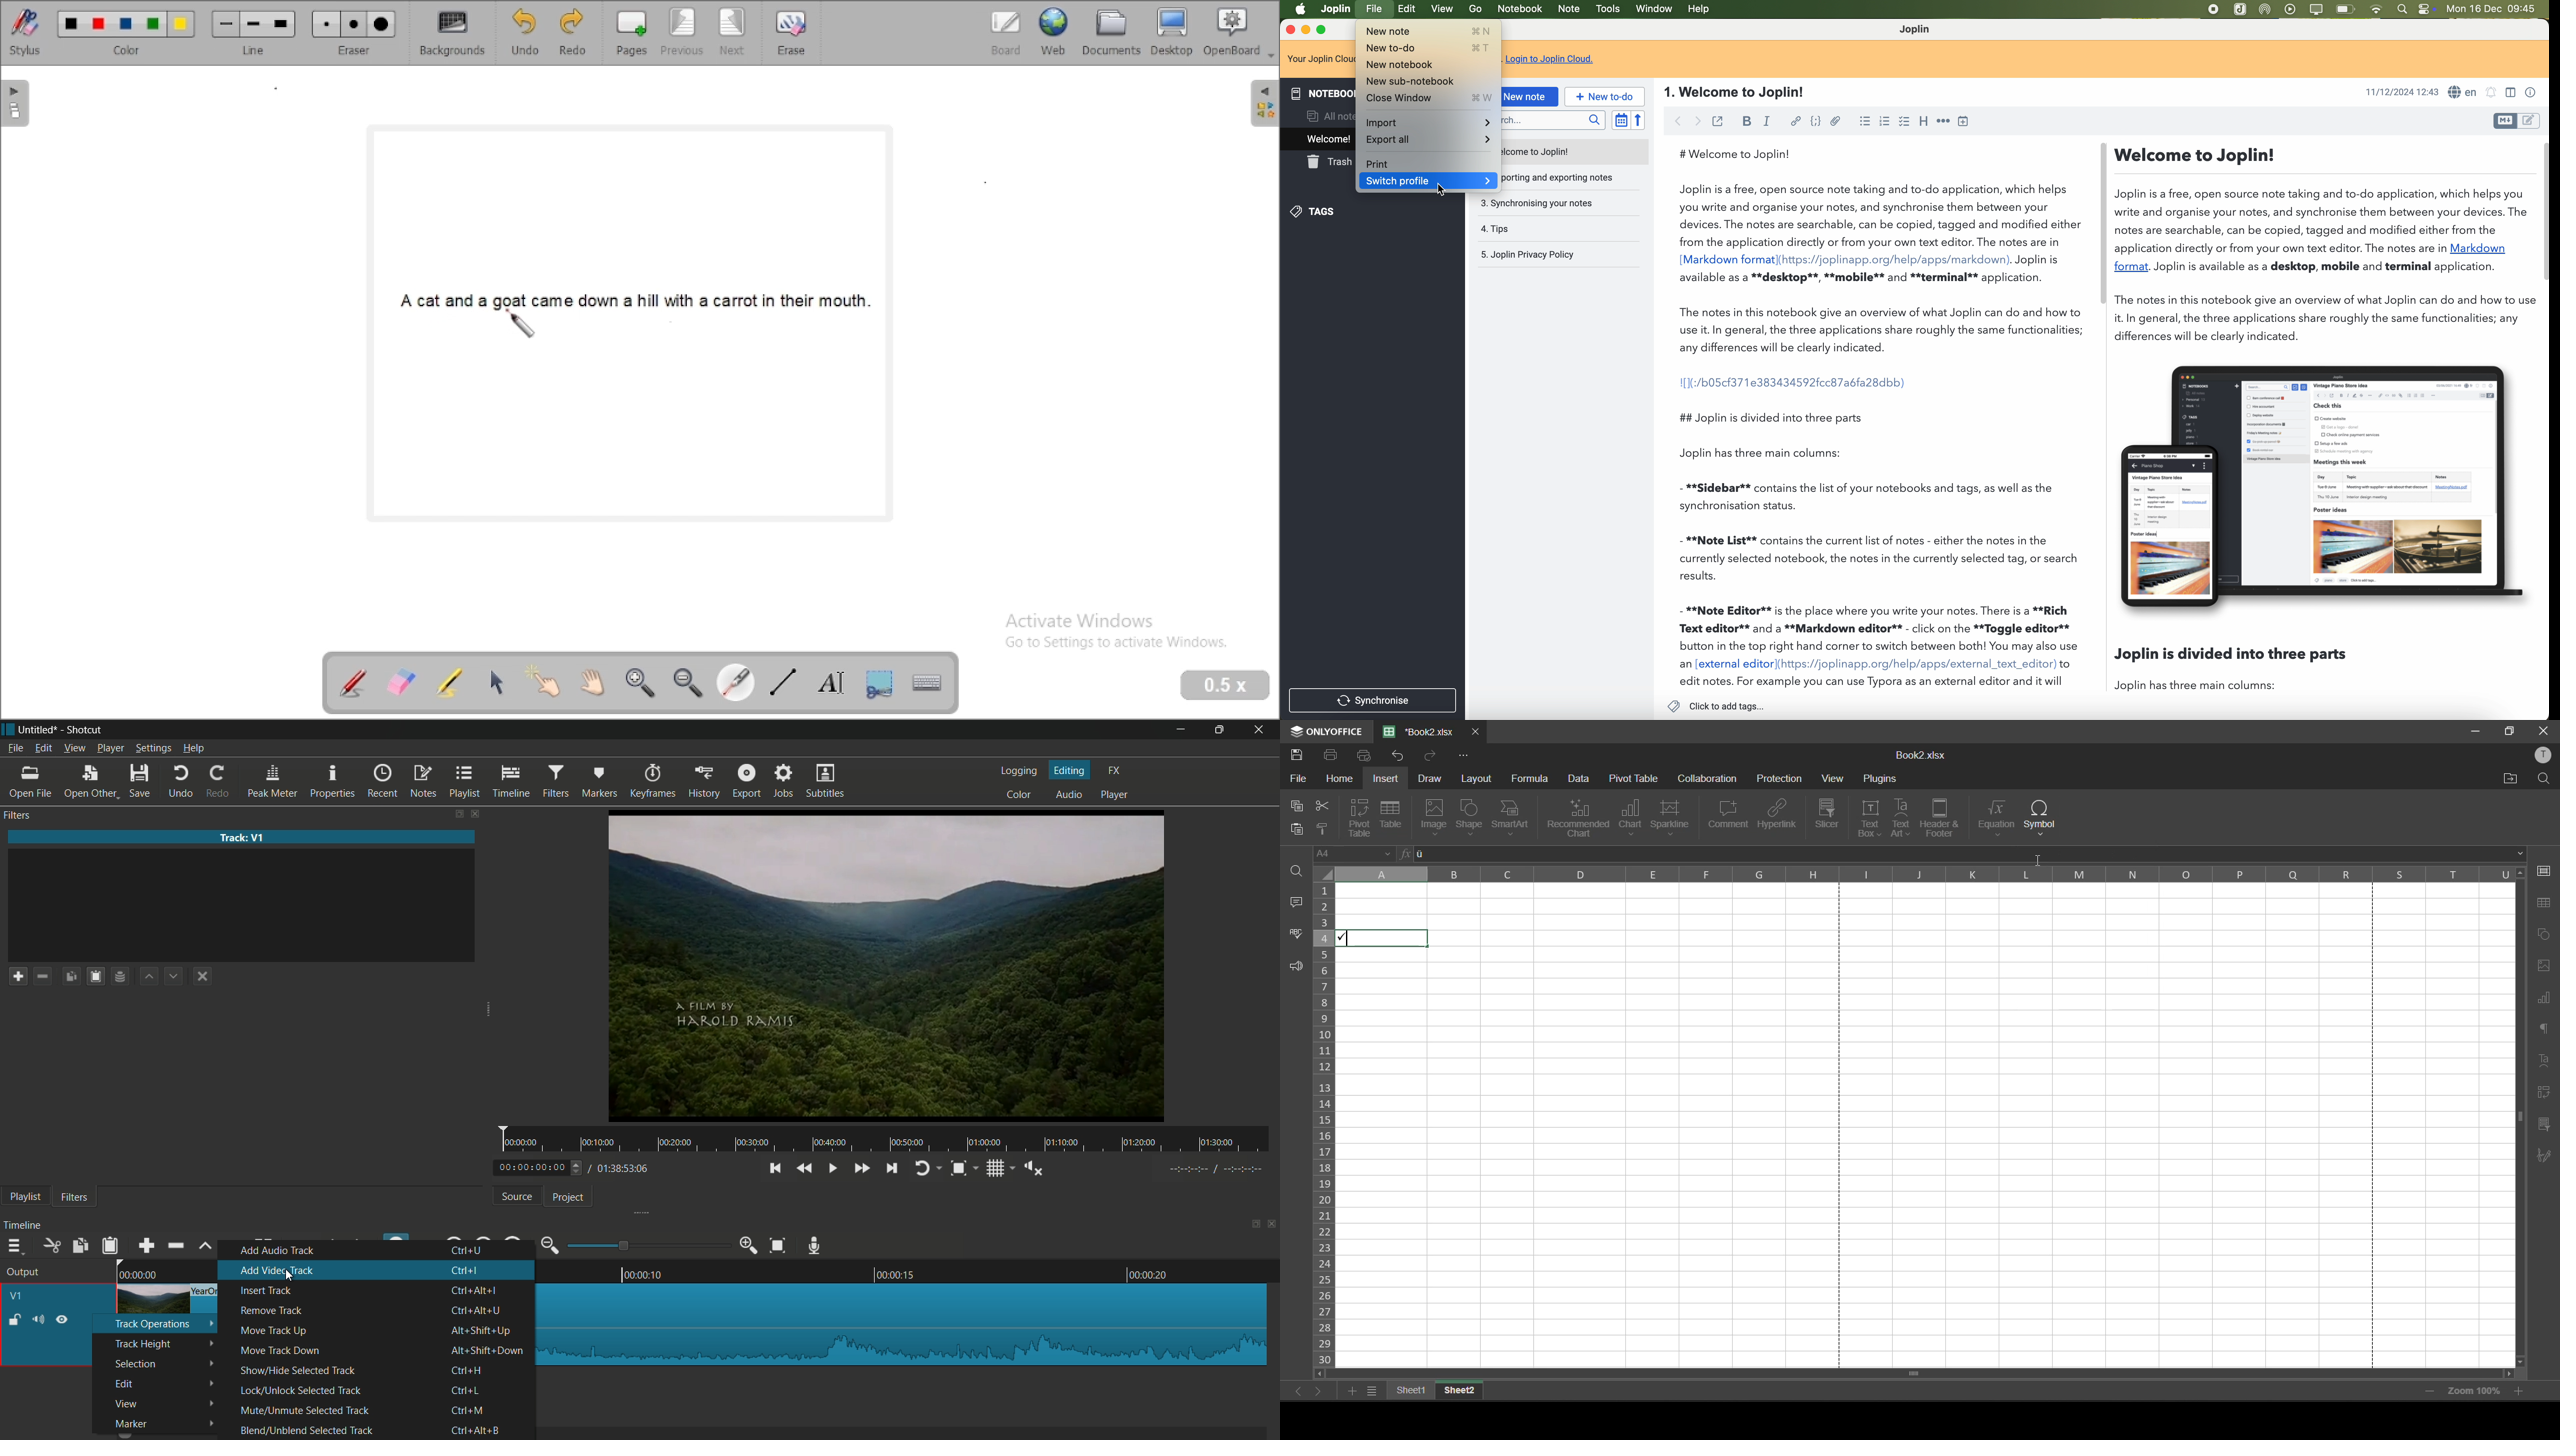 This screenshot has height=1456, width=2576. What do you see at coordinates (75, 748) in the screenshot?
I see `view menu` at bounding box center [75, 748].